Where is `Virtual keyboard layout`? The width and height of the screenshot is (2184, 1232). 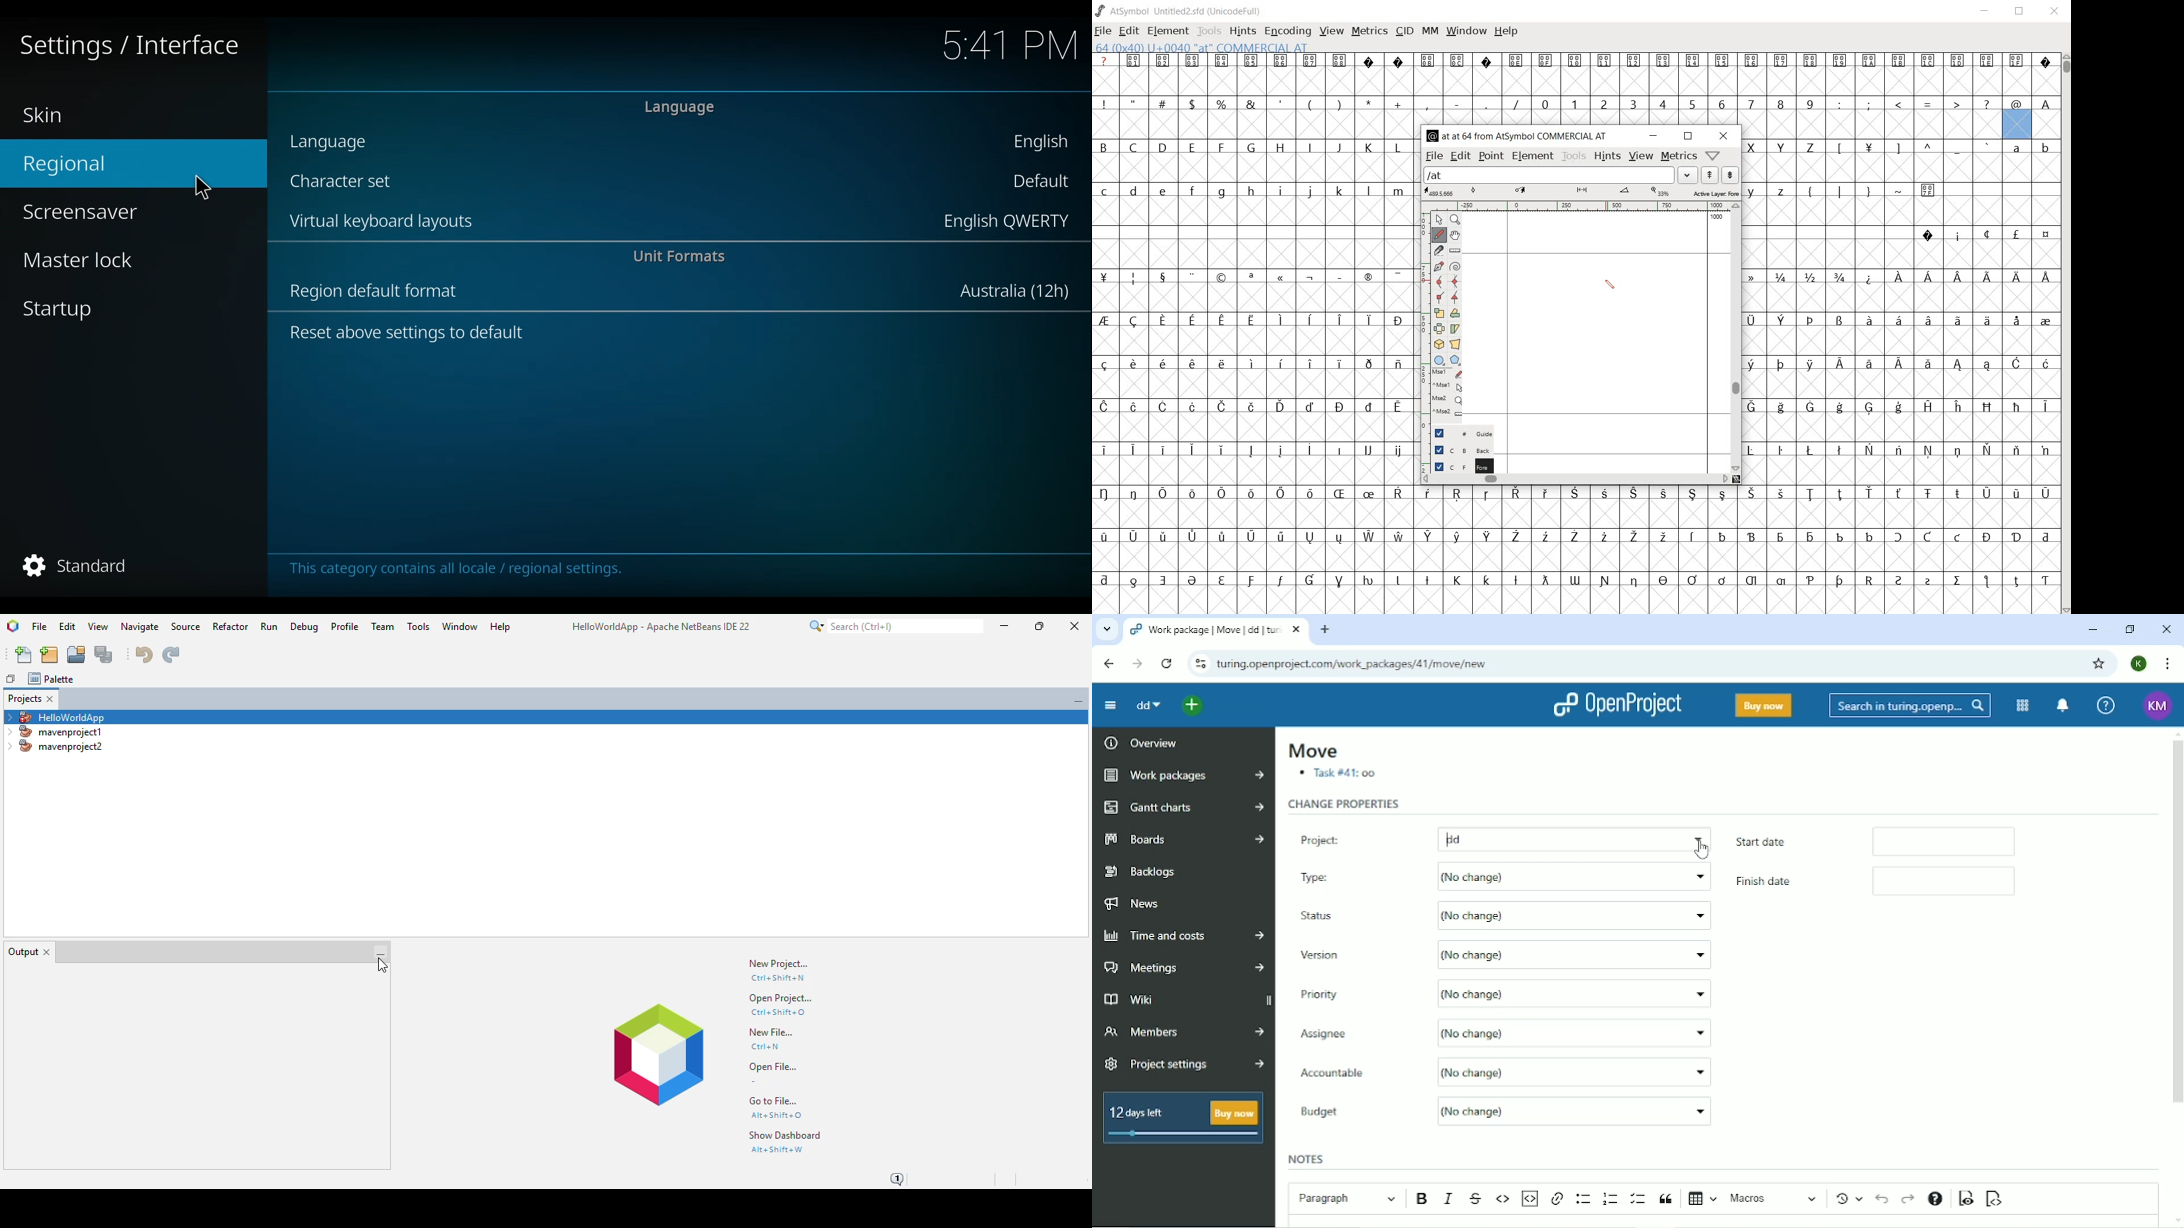 Virtual keyboard layout is located at coordinates (384, 222).